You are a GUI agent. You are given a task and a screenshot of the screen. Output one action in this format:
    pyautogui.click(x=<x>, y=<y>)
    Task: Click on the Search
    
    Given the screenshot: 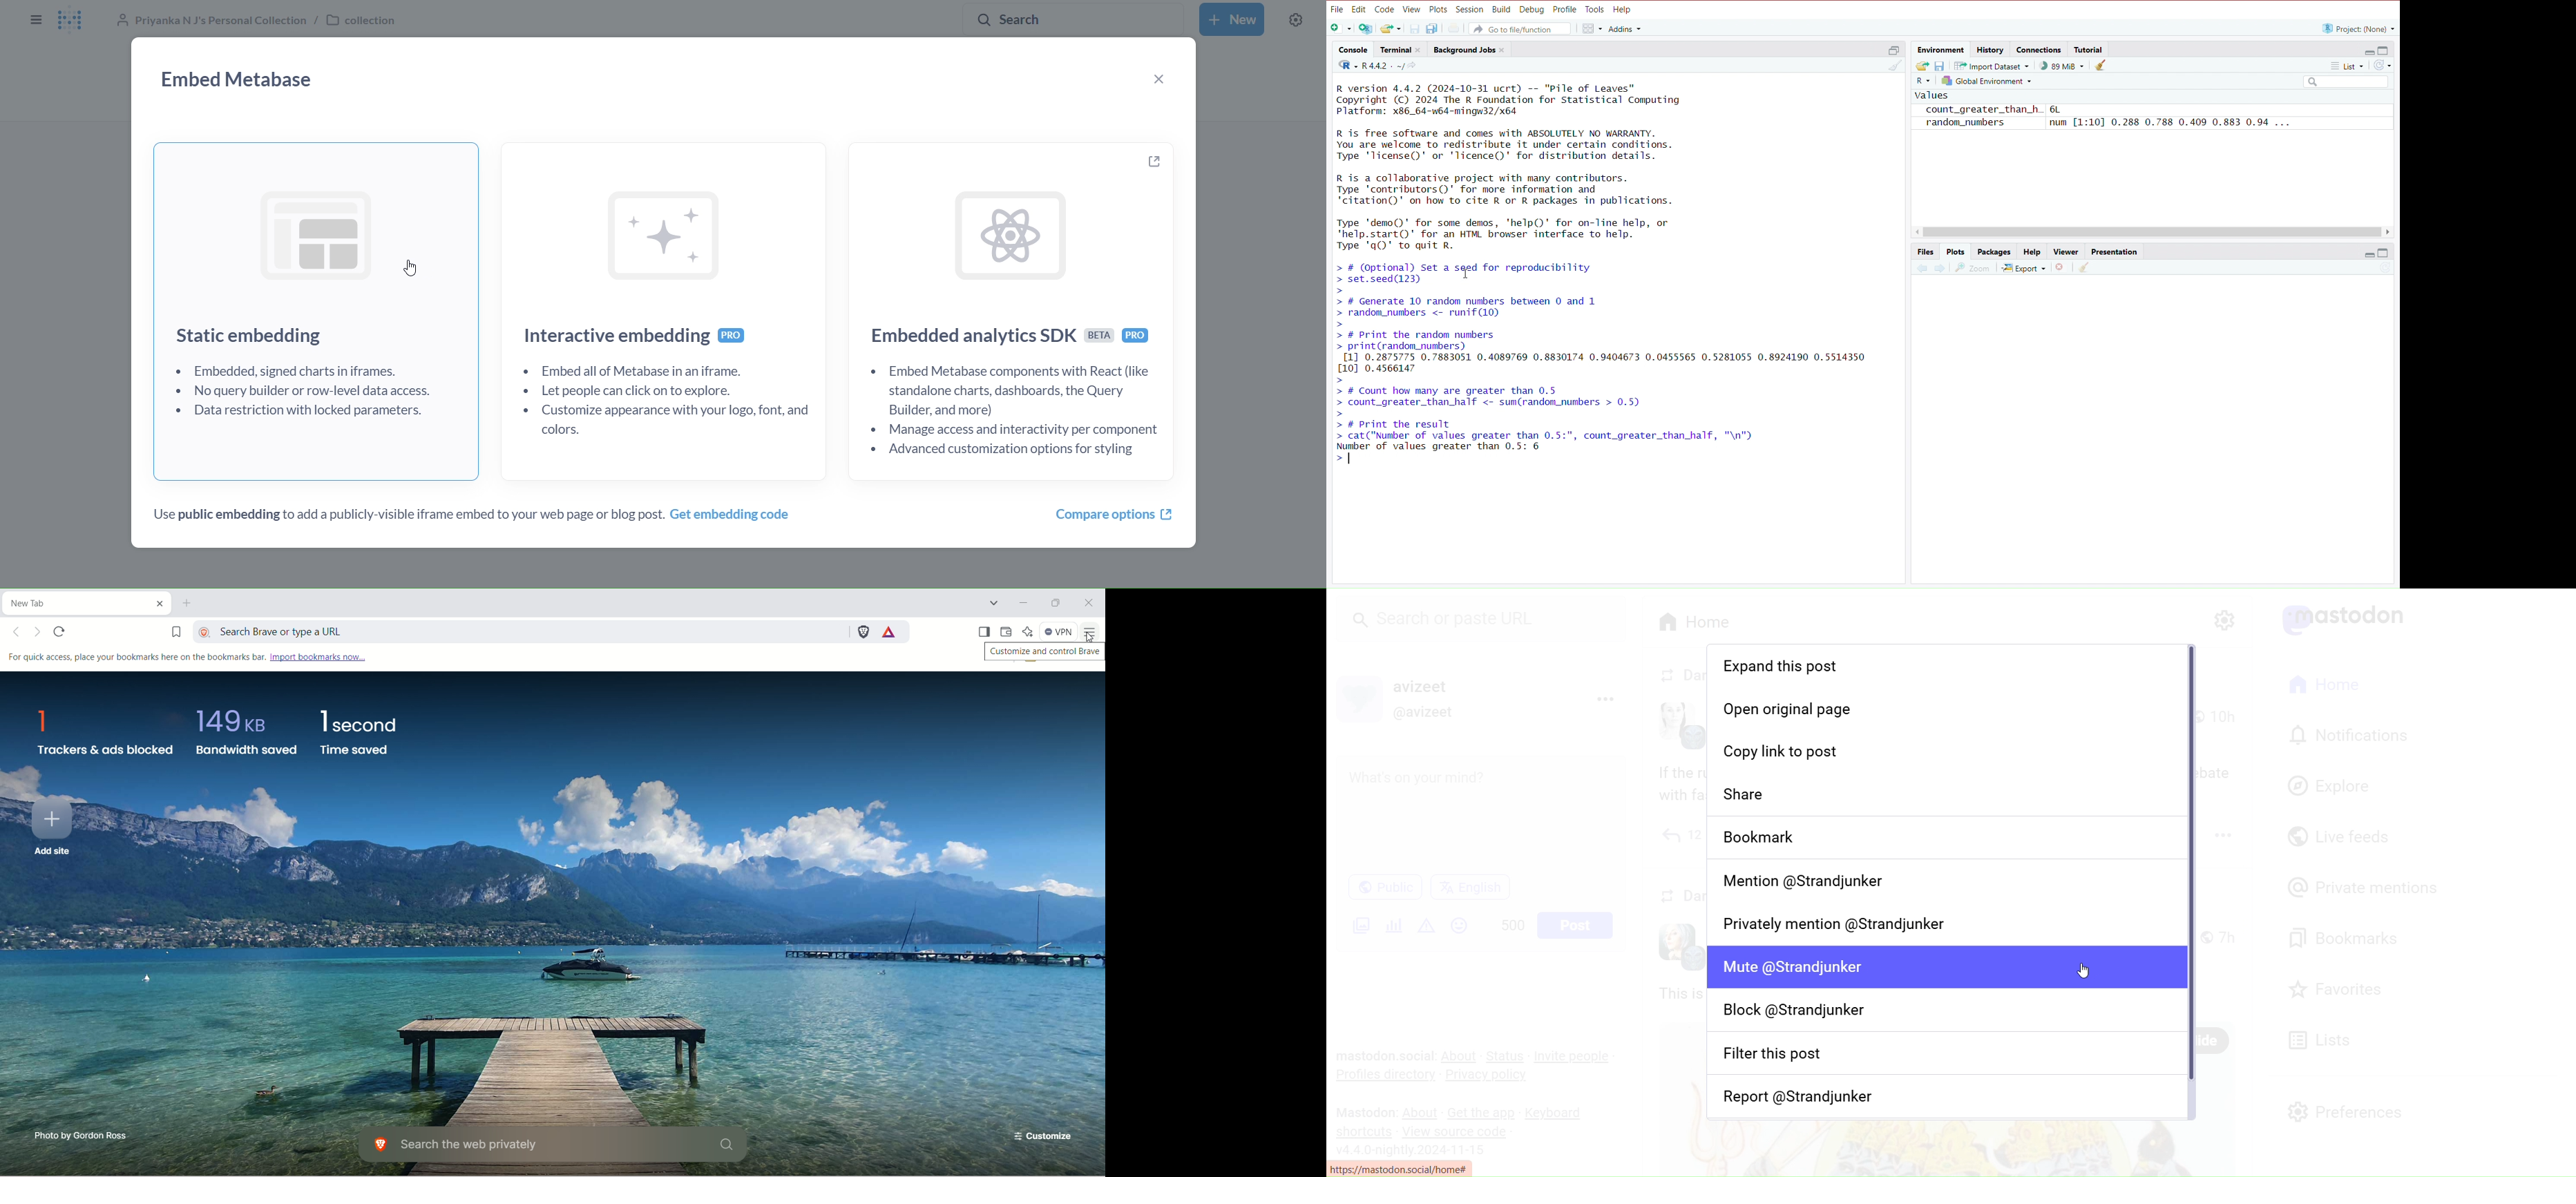 What is the action you would take?
    pyautogui.click(x=2345, y=81)
    